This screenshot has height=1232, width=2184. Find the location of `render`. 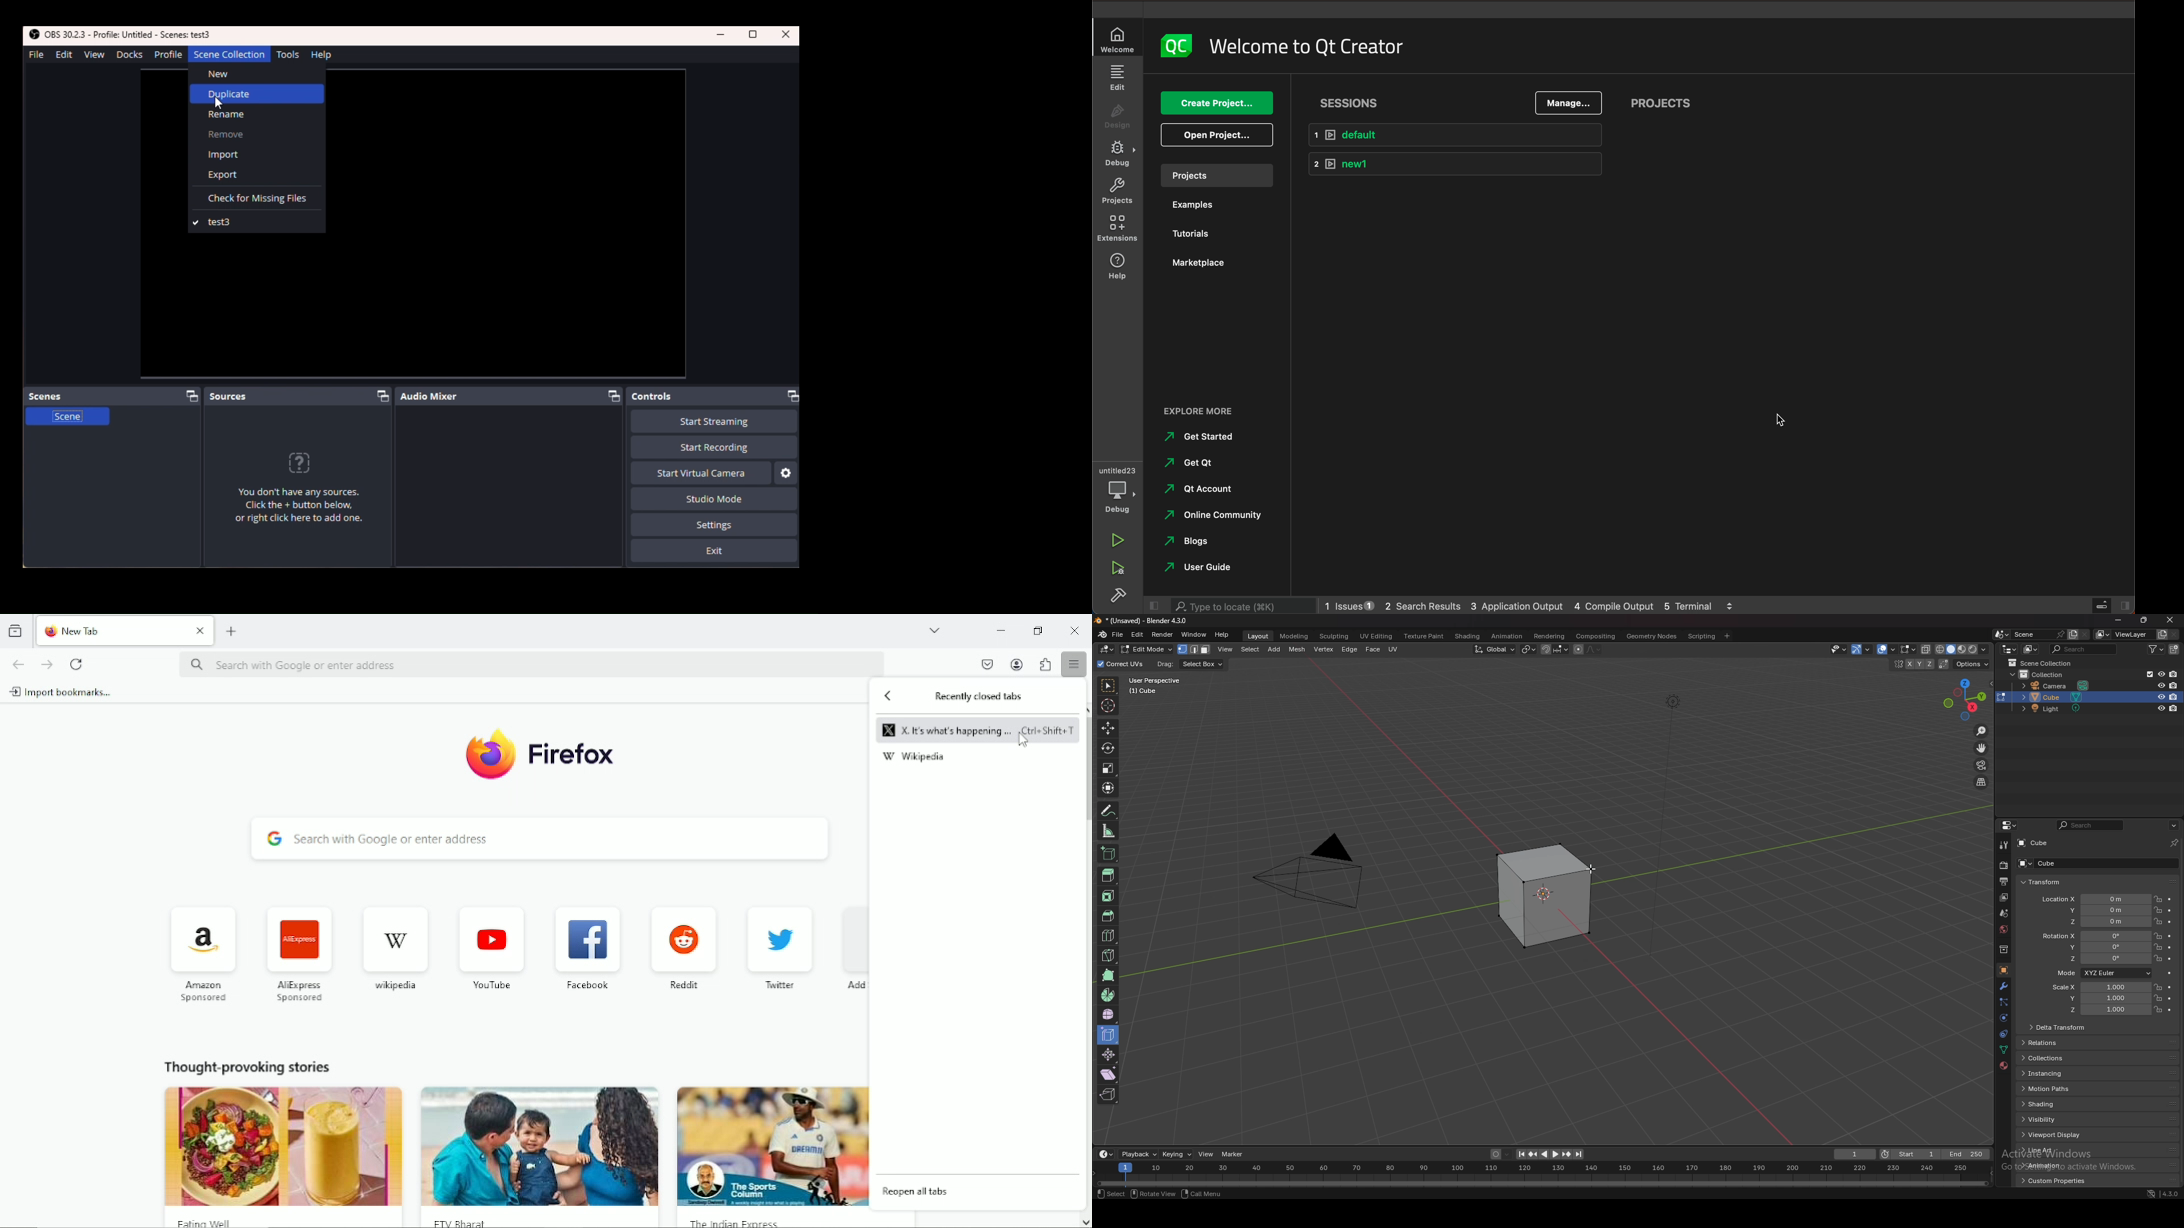

render is located at coordinates (2003, 866).